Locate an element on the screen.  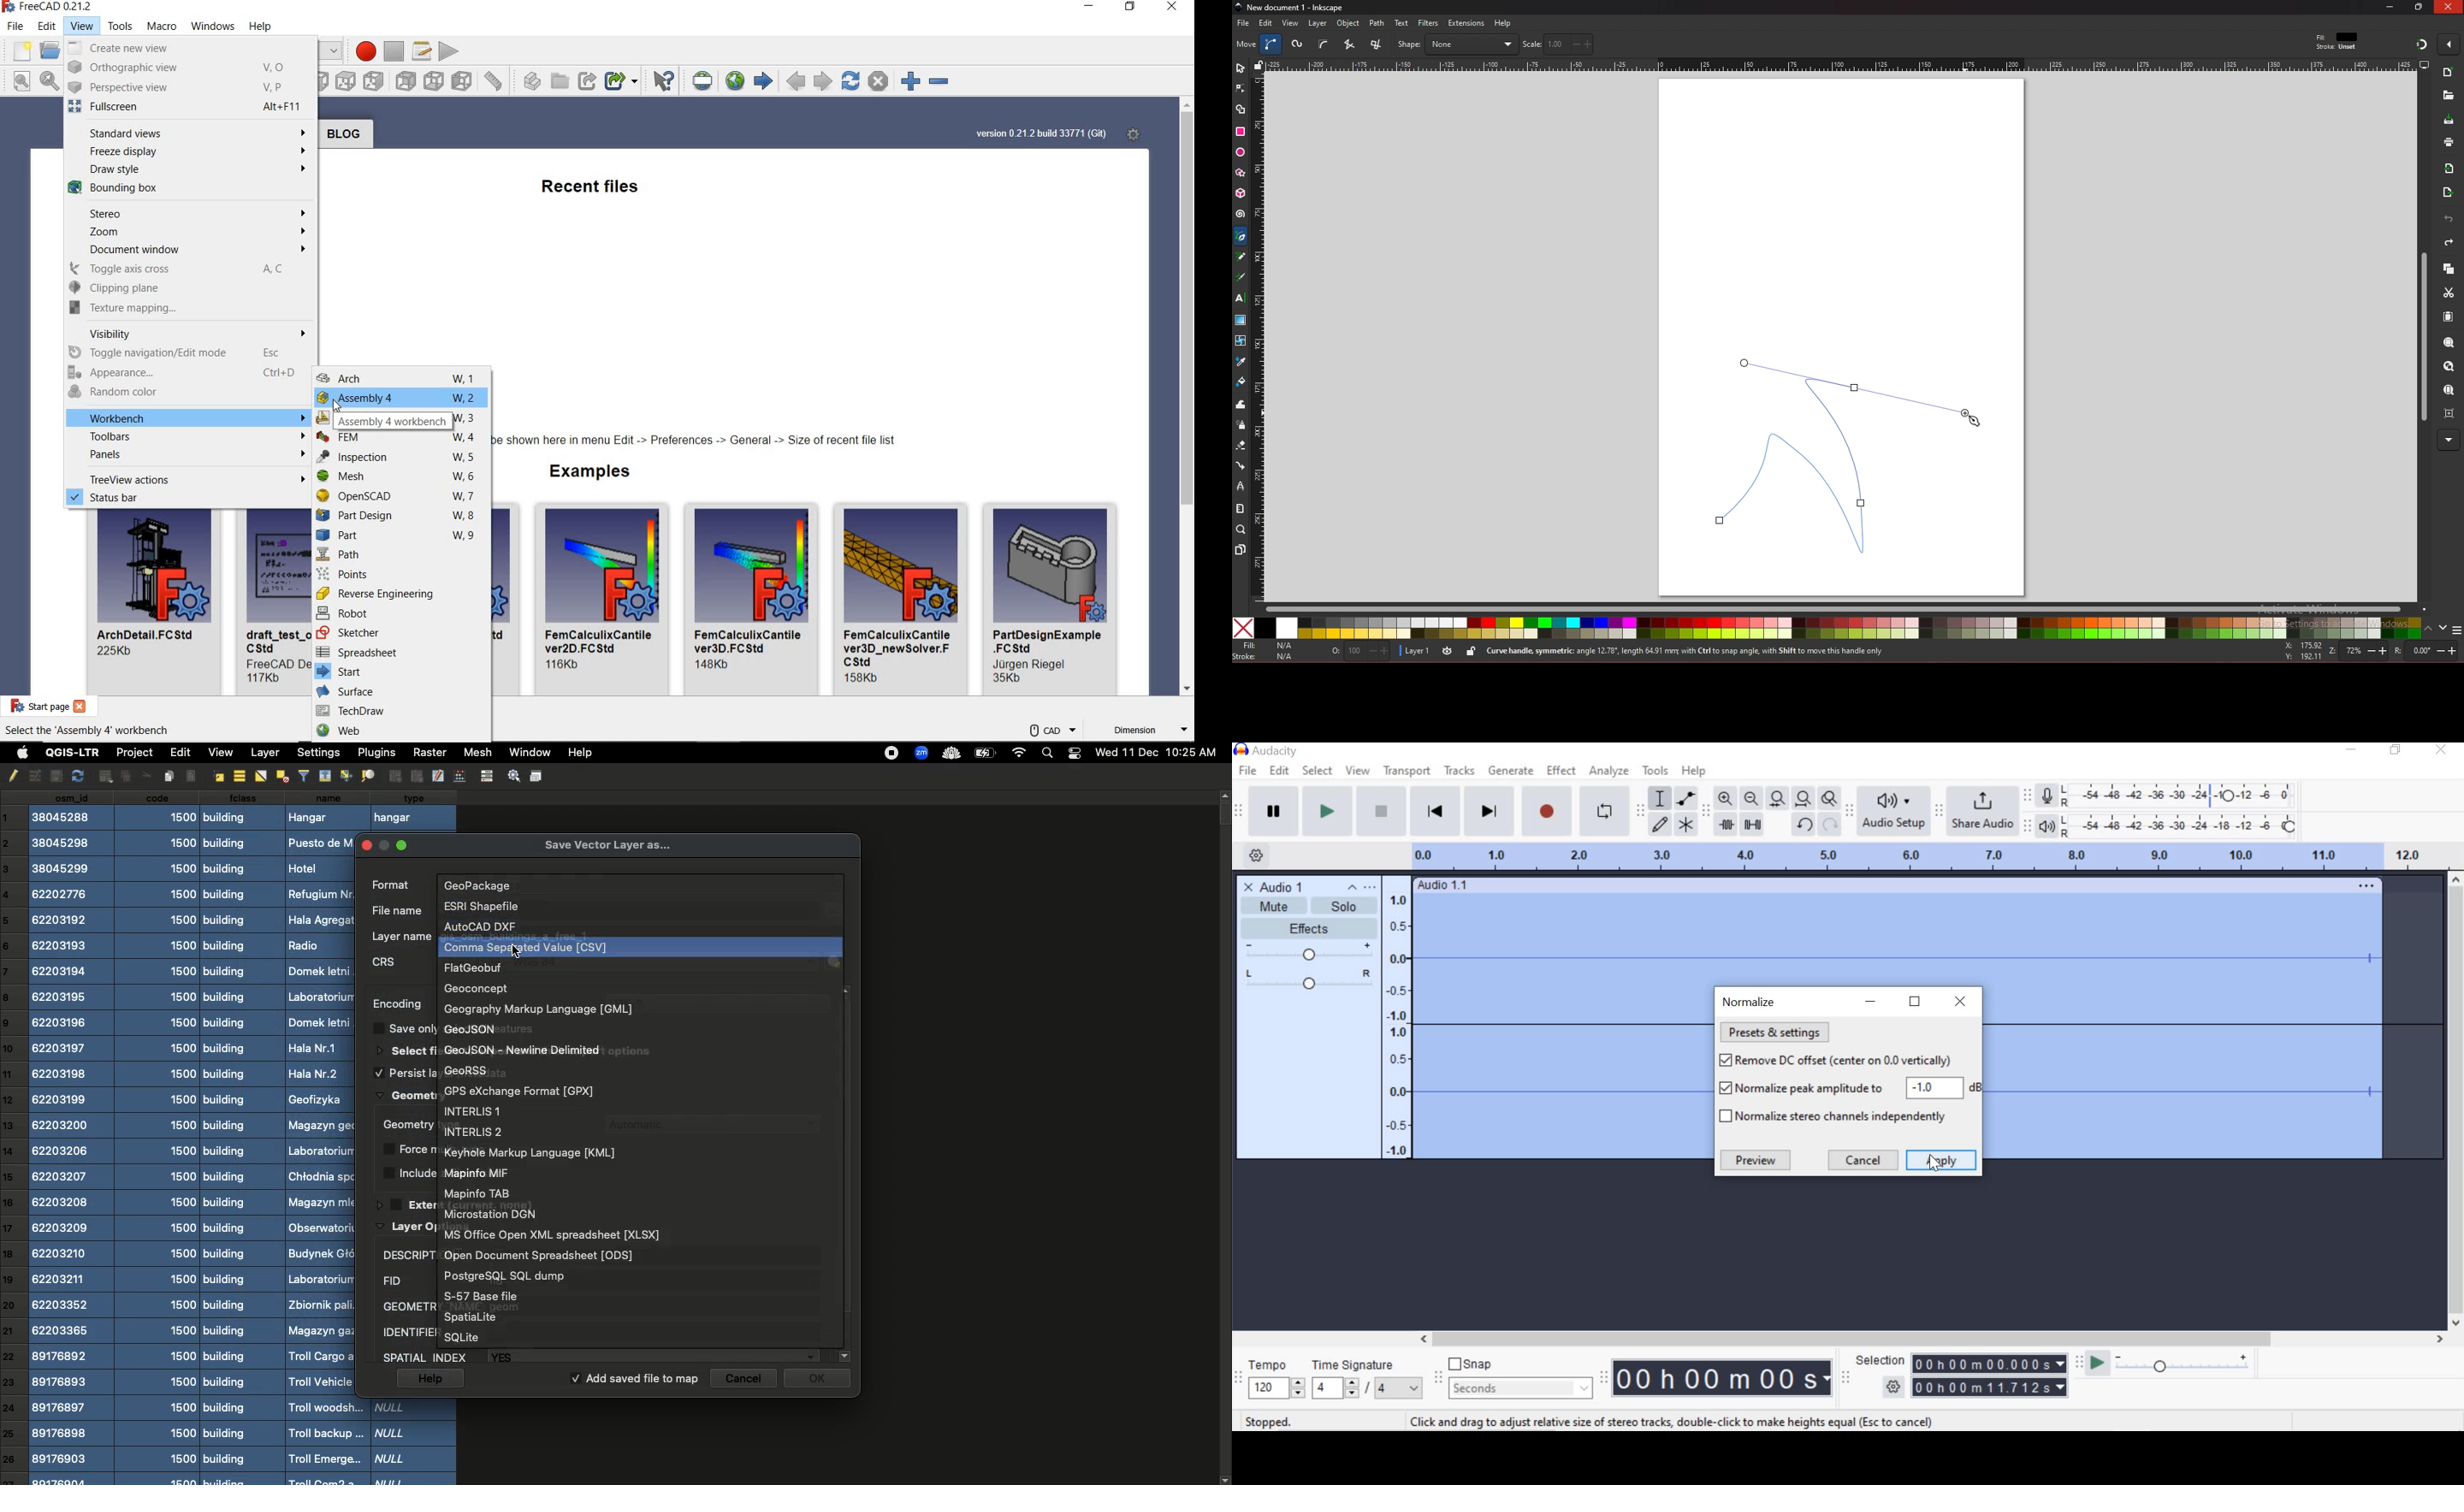
redo is located at coordinates (77, 776).